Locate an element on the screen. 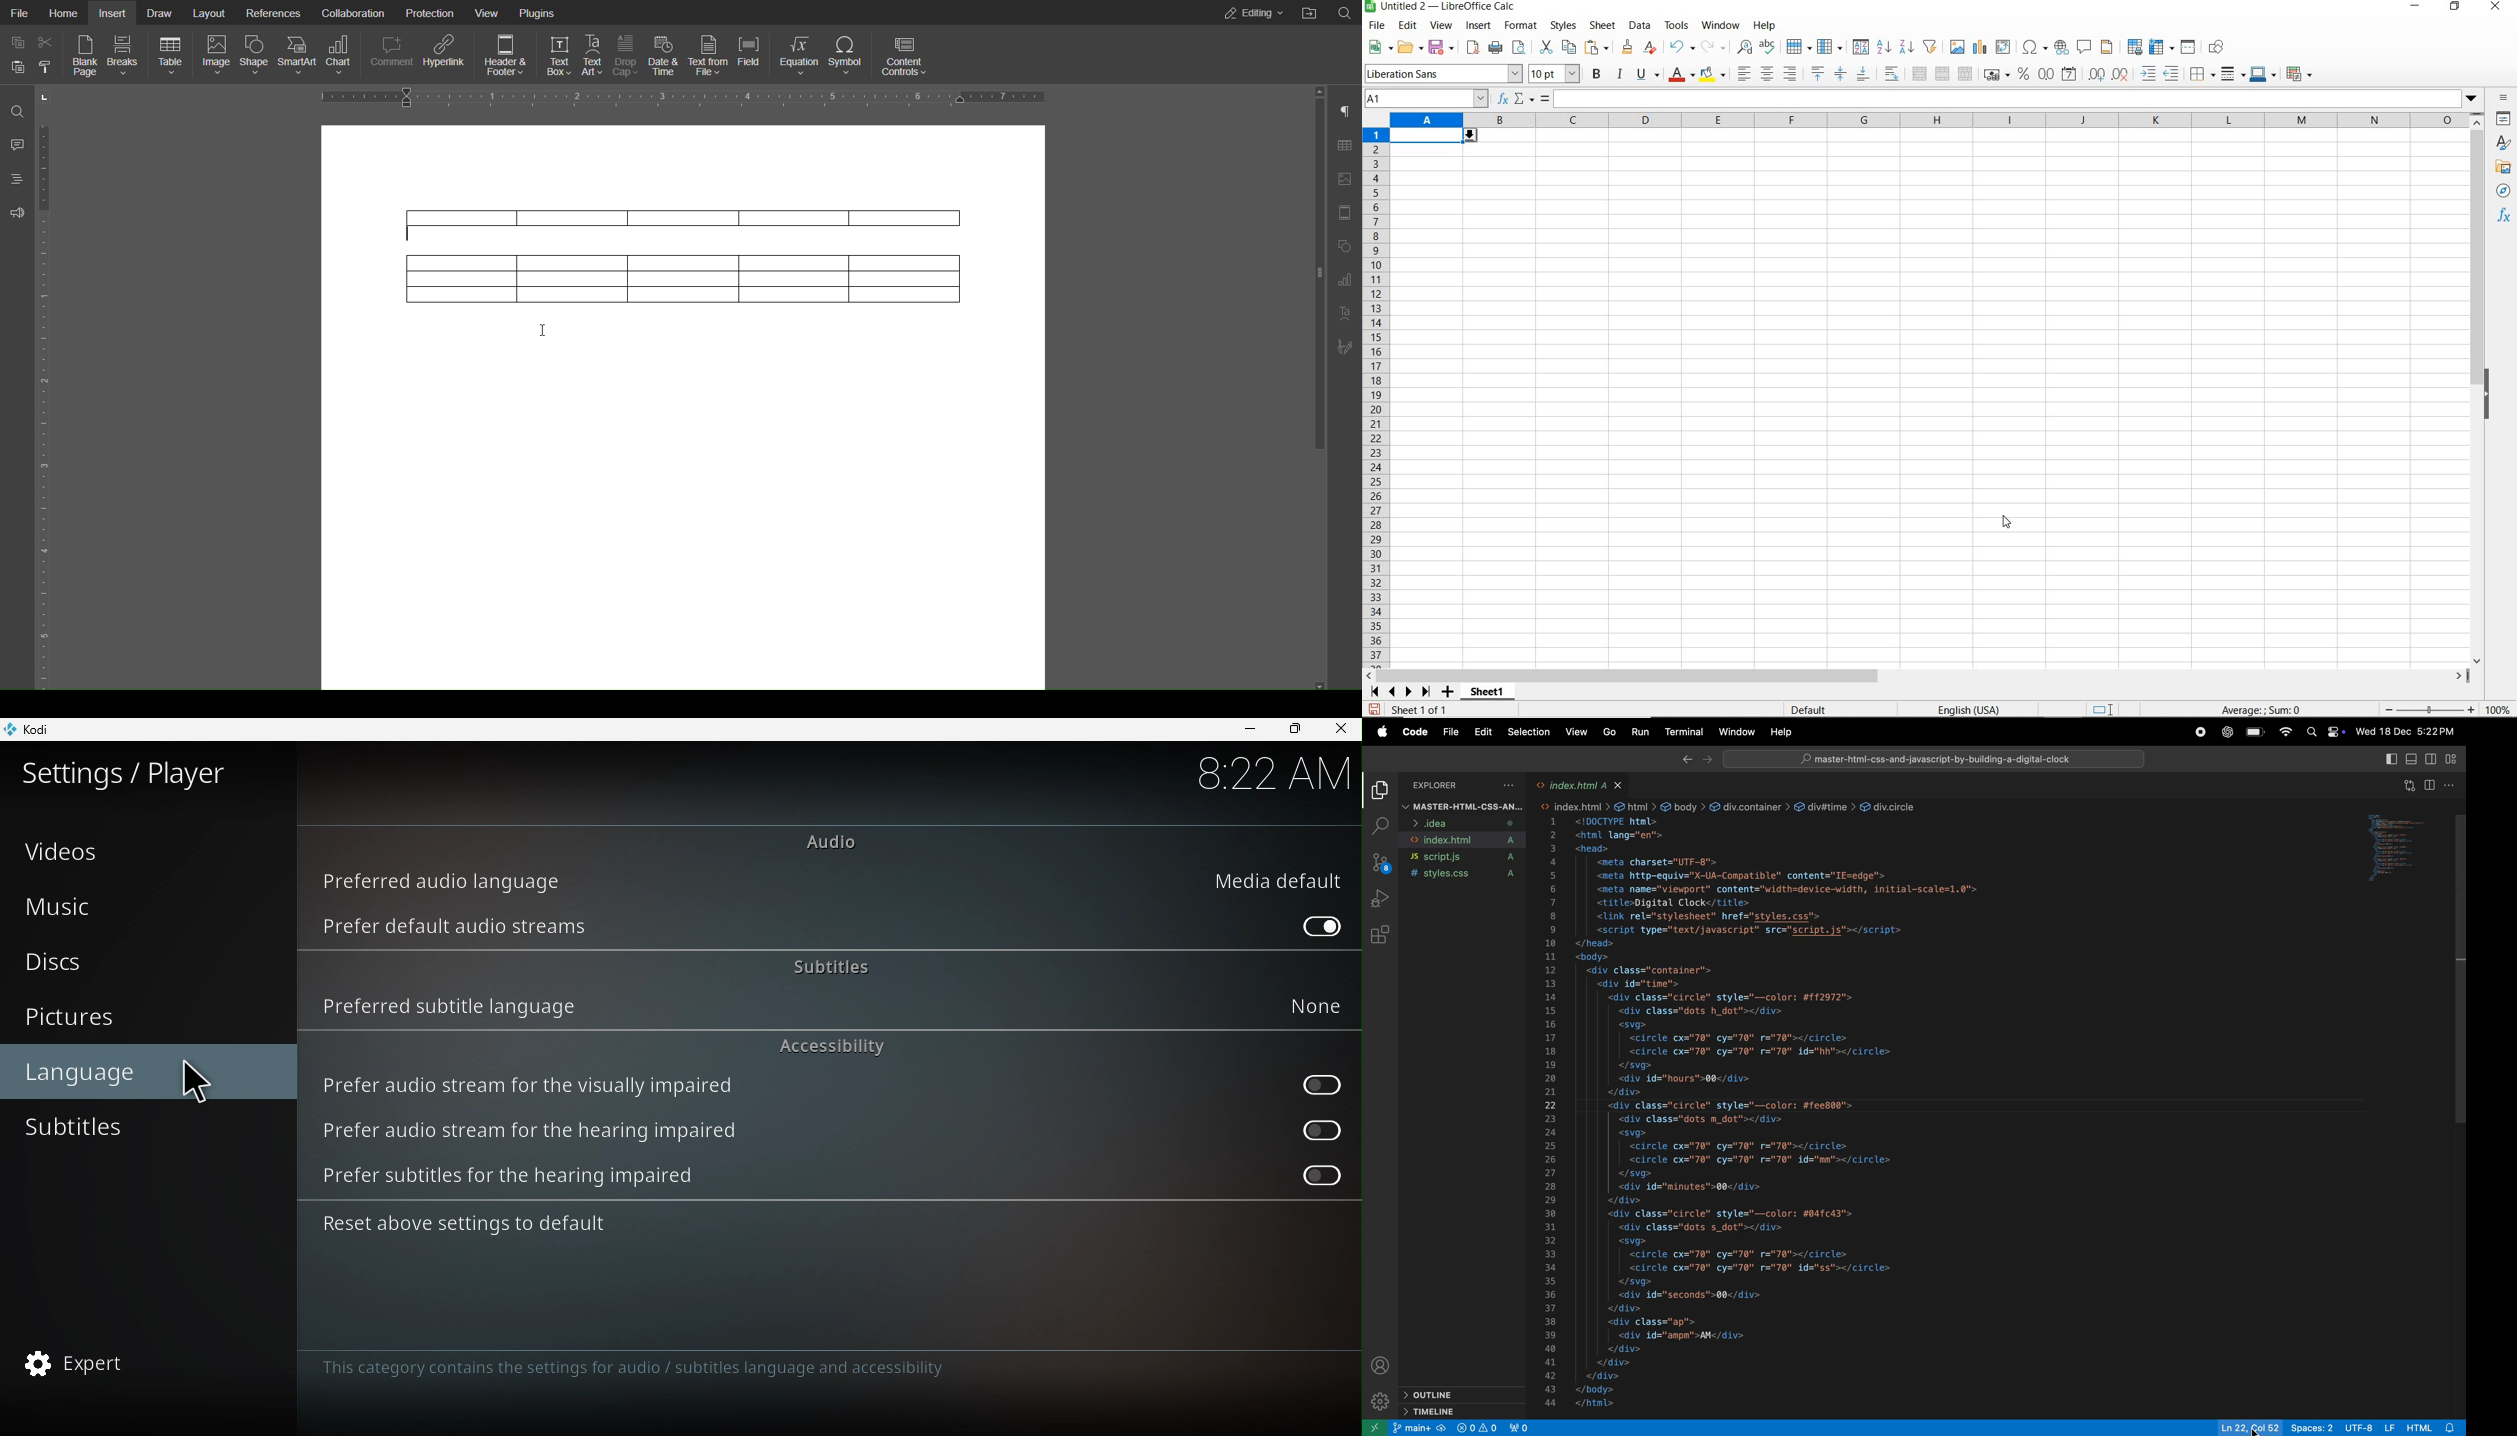 Image resolution: width=2520 pixels, height=1456 pixels. link is located at coordinates (1897, 805).